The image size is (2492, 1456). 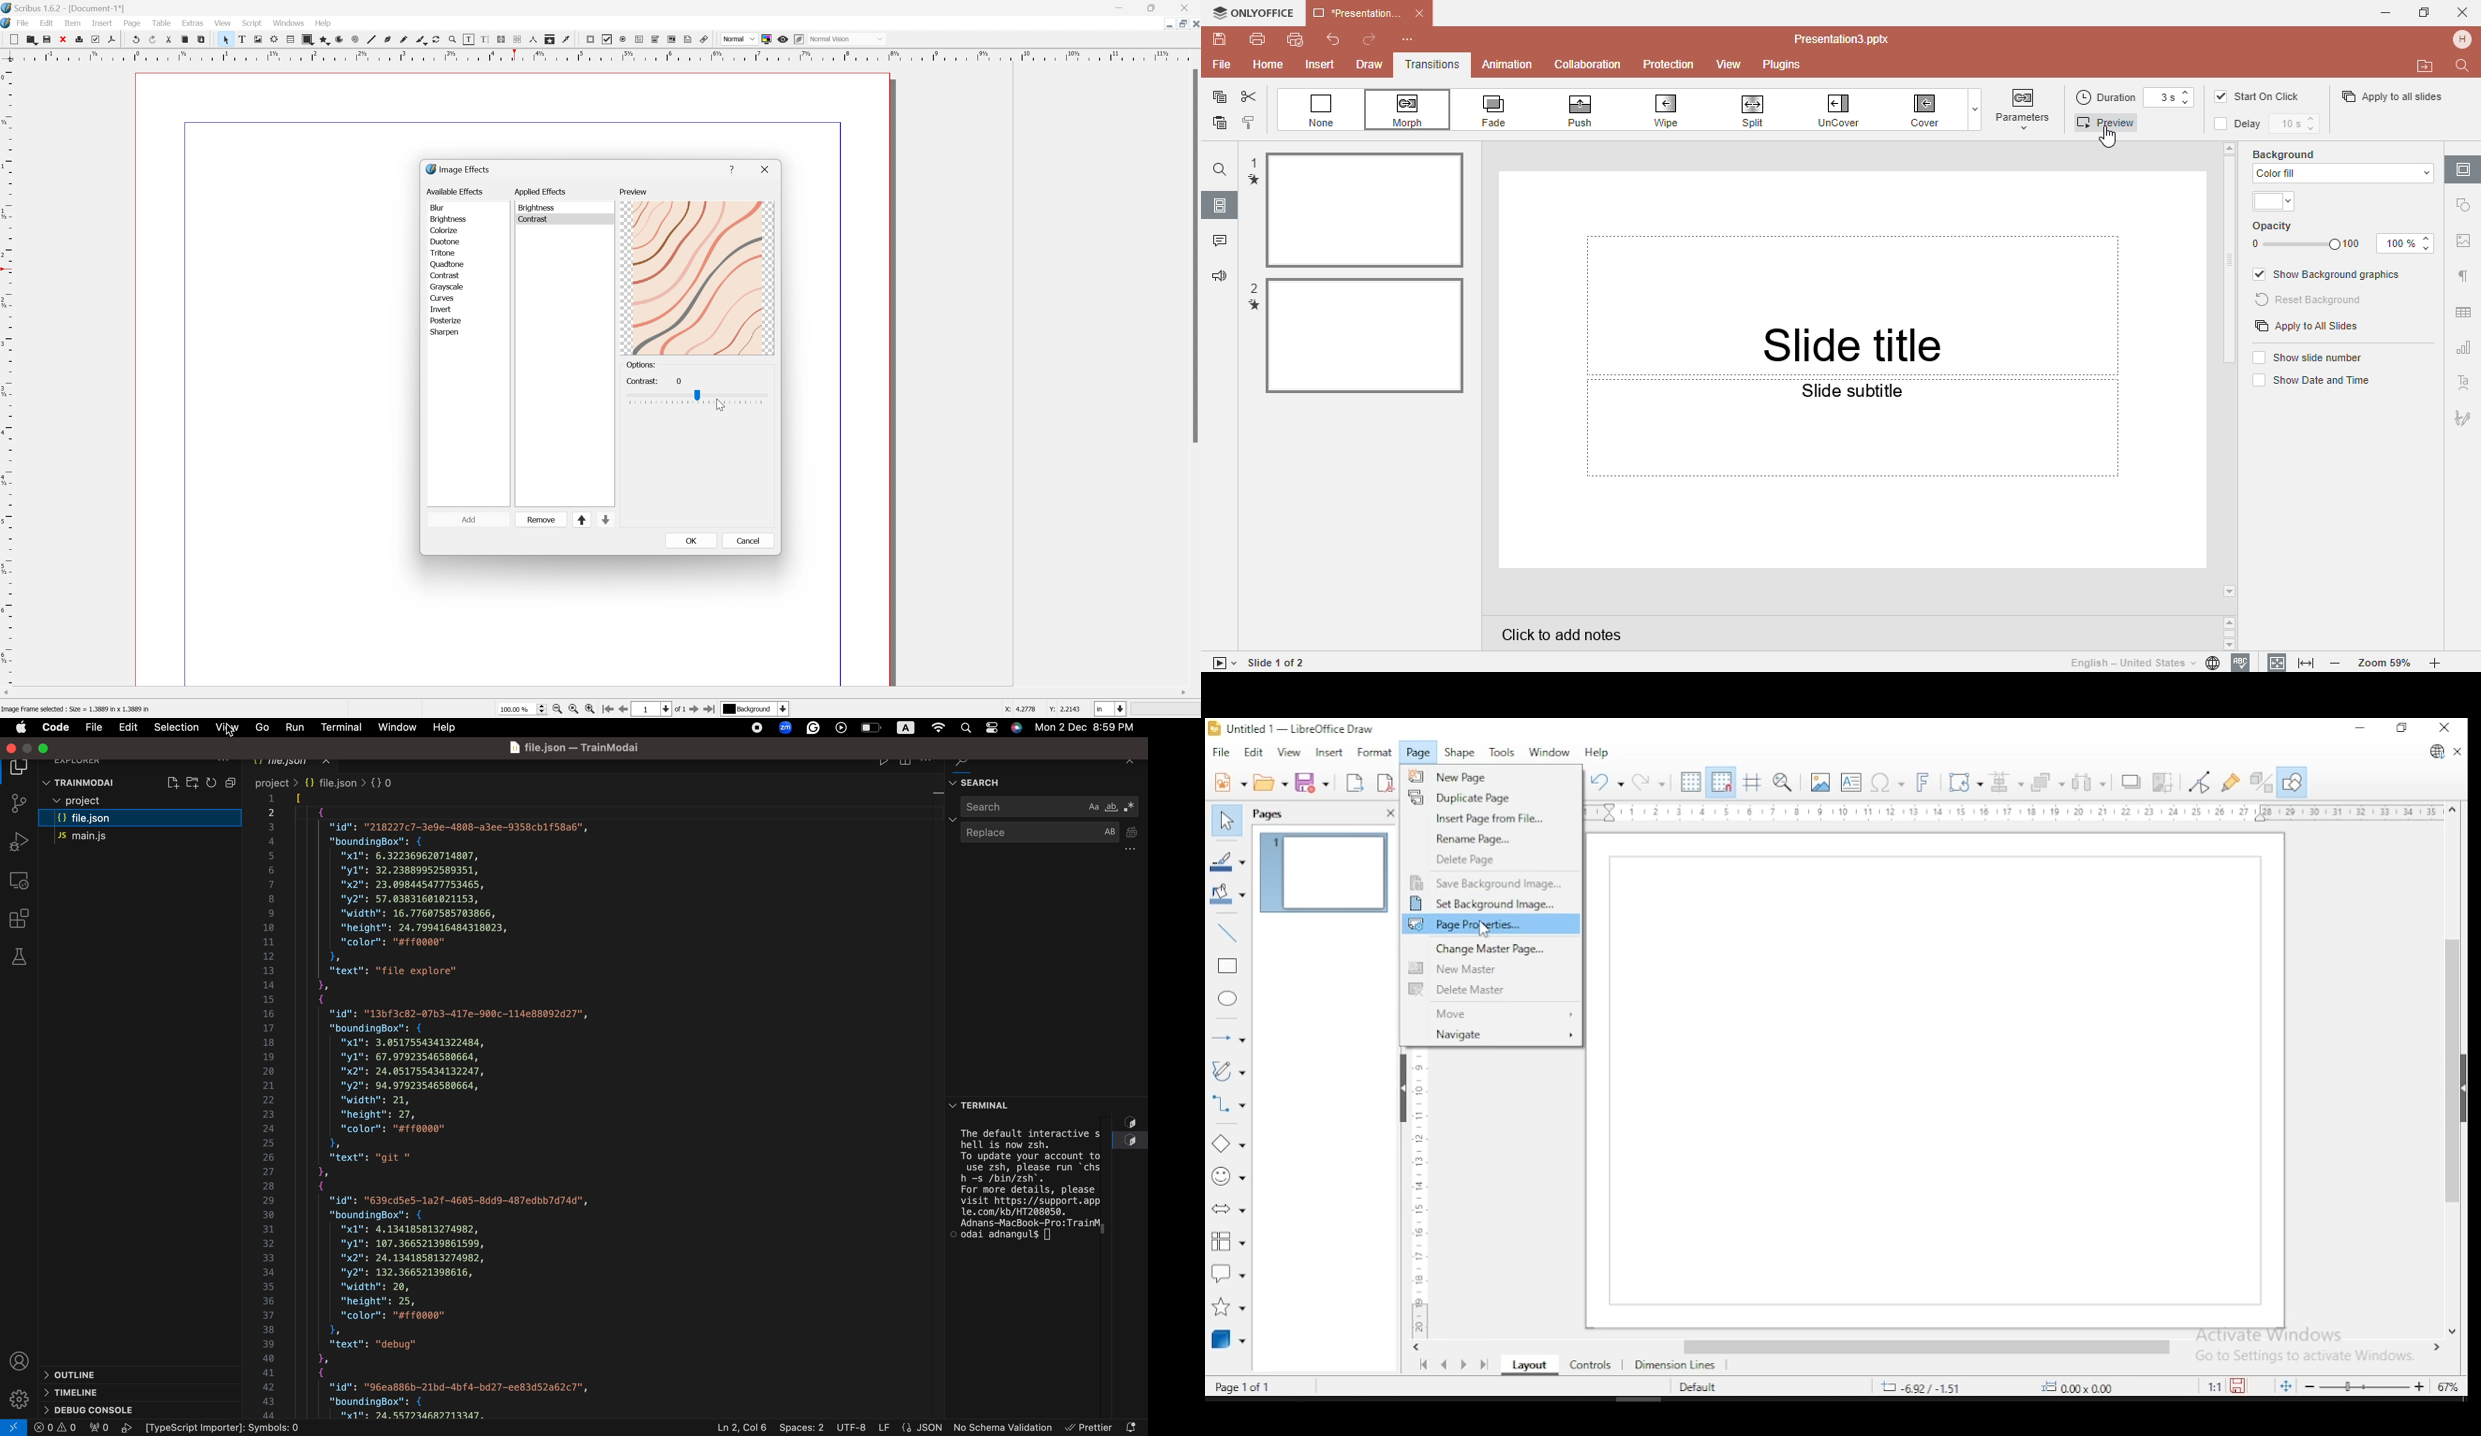 I want to click on Table setting, so click(x=2464, y=309).